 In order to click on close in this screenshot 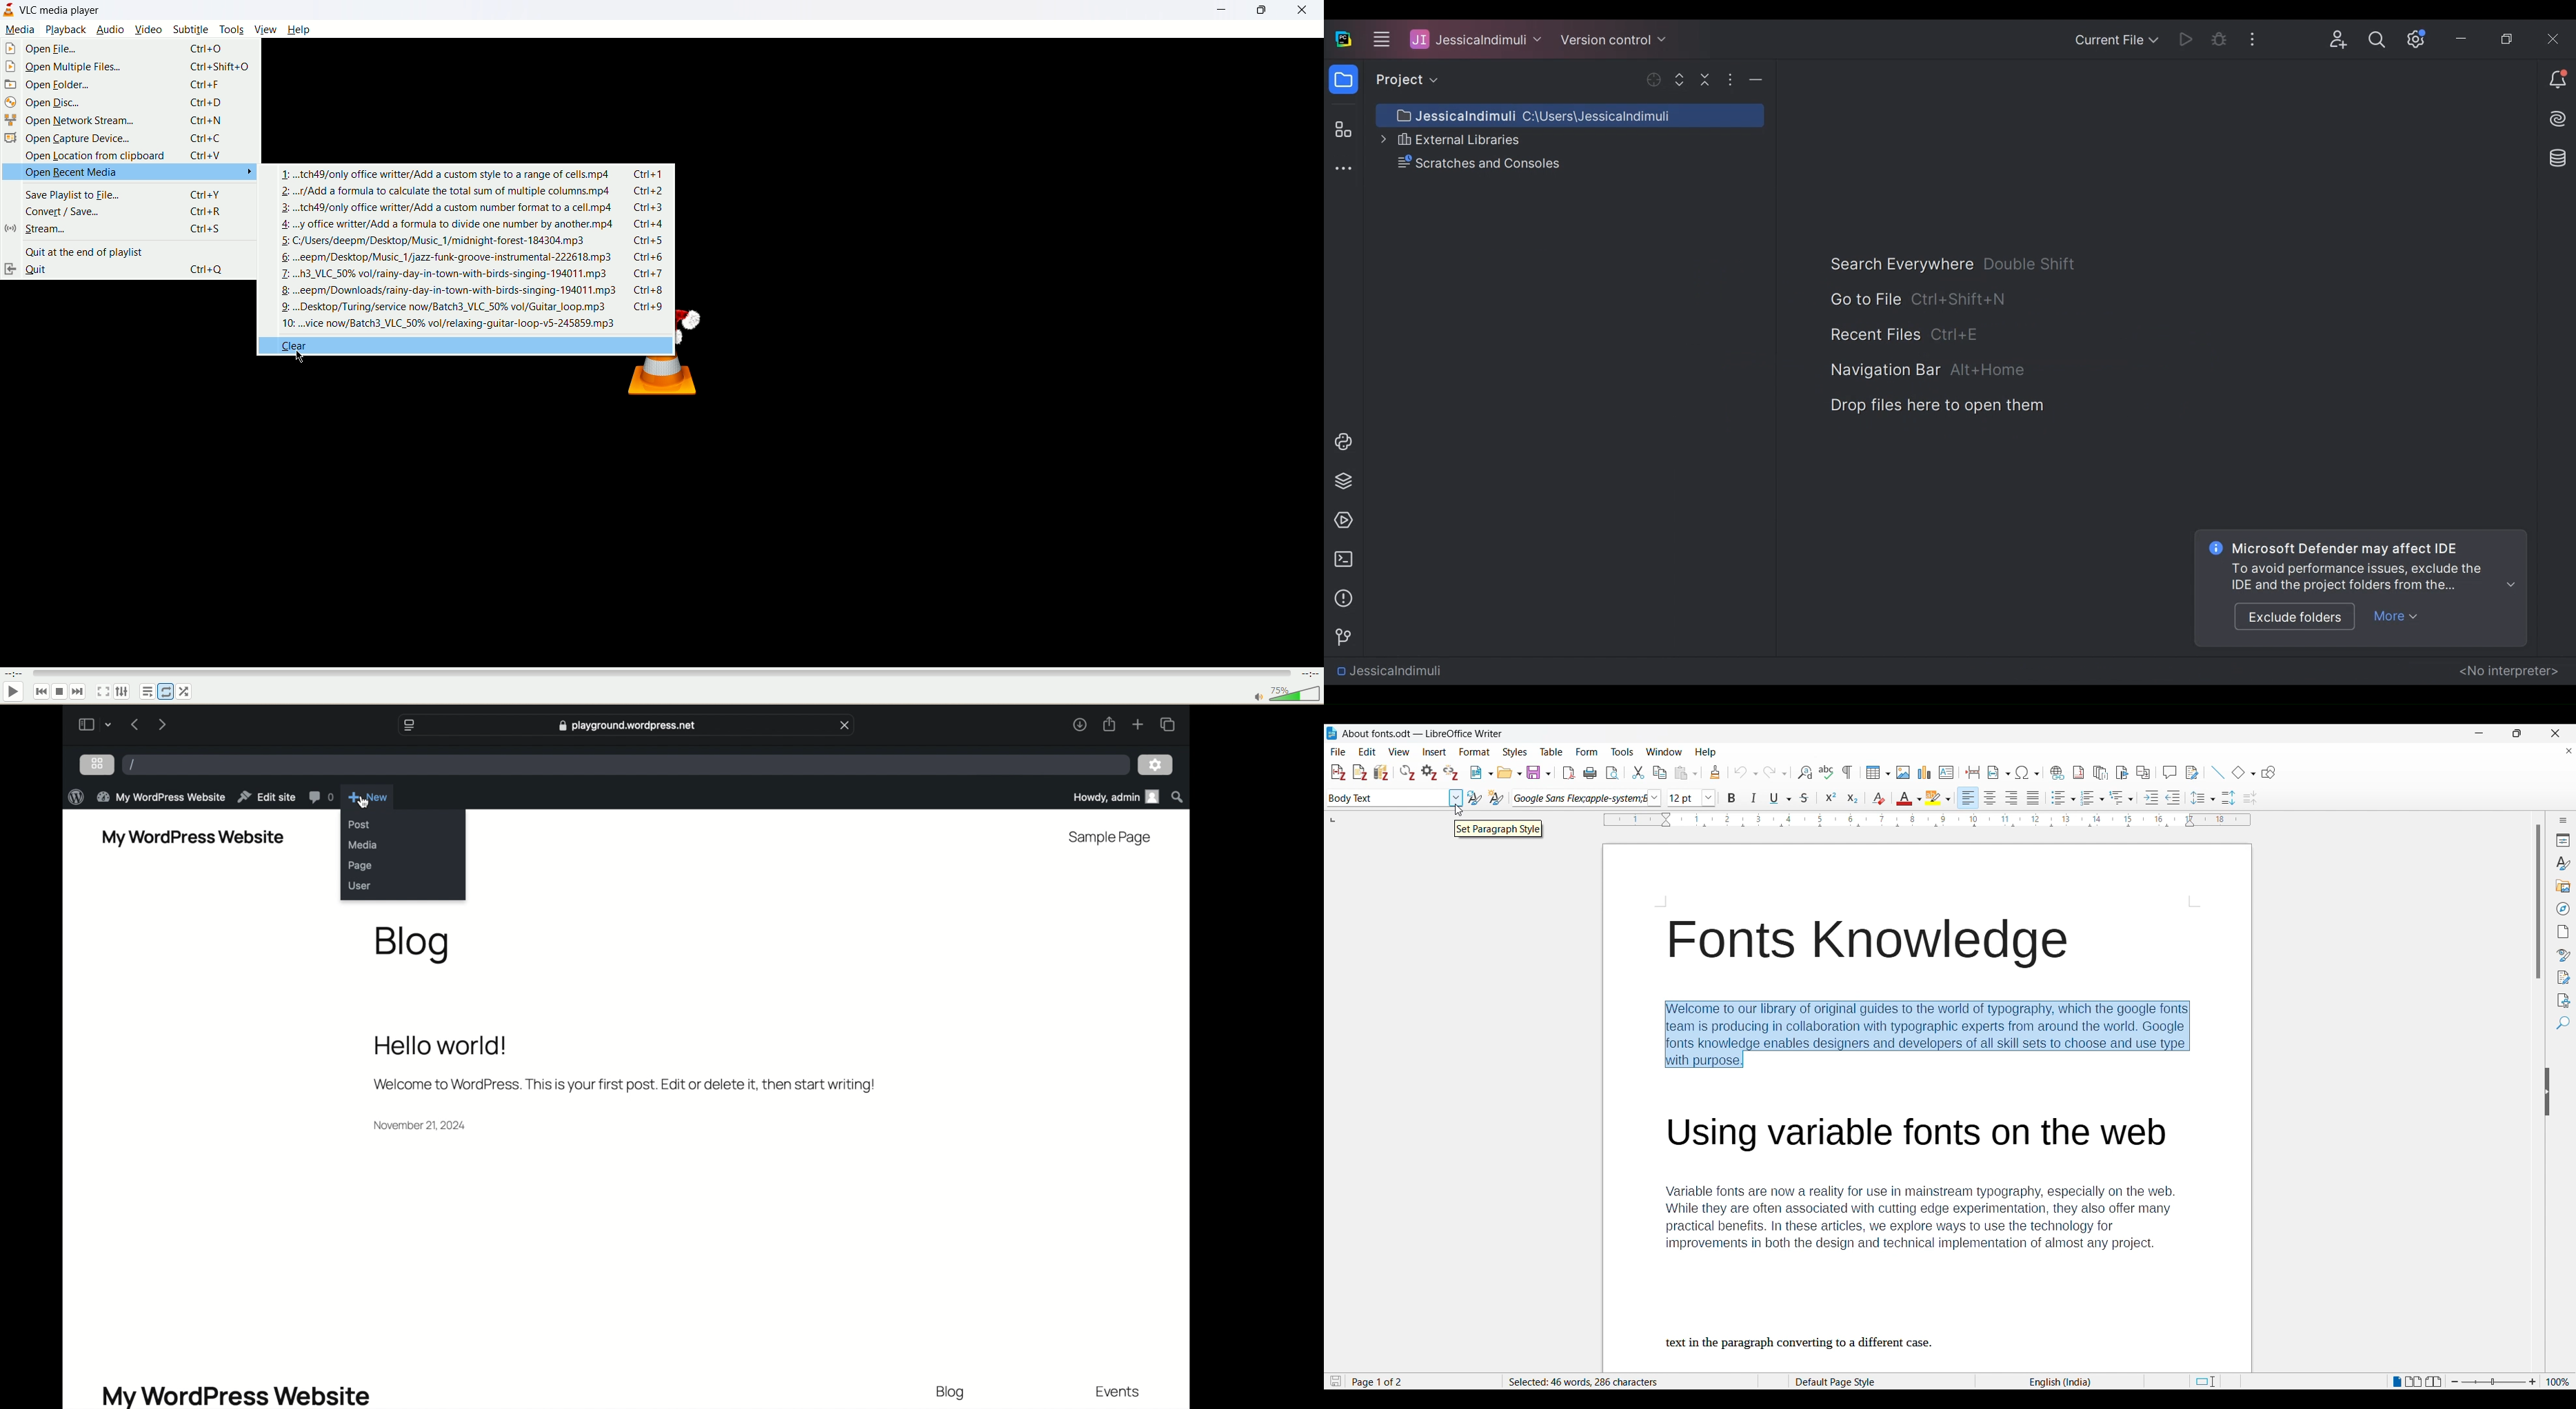, I will do `click(1302, 10)`.